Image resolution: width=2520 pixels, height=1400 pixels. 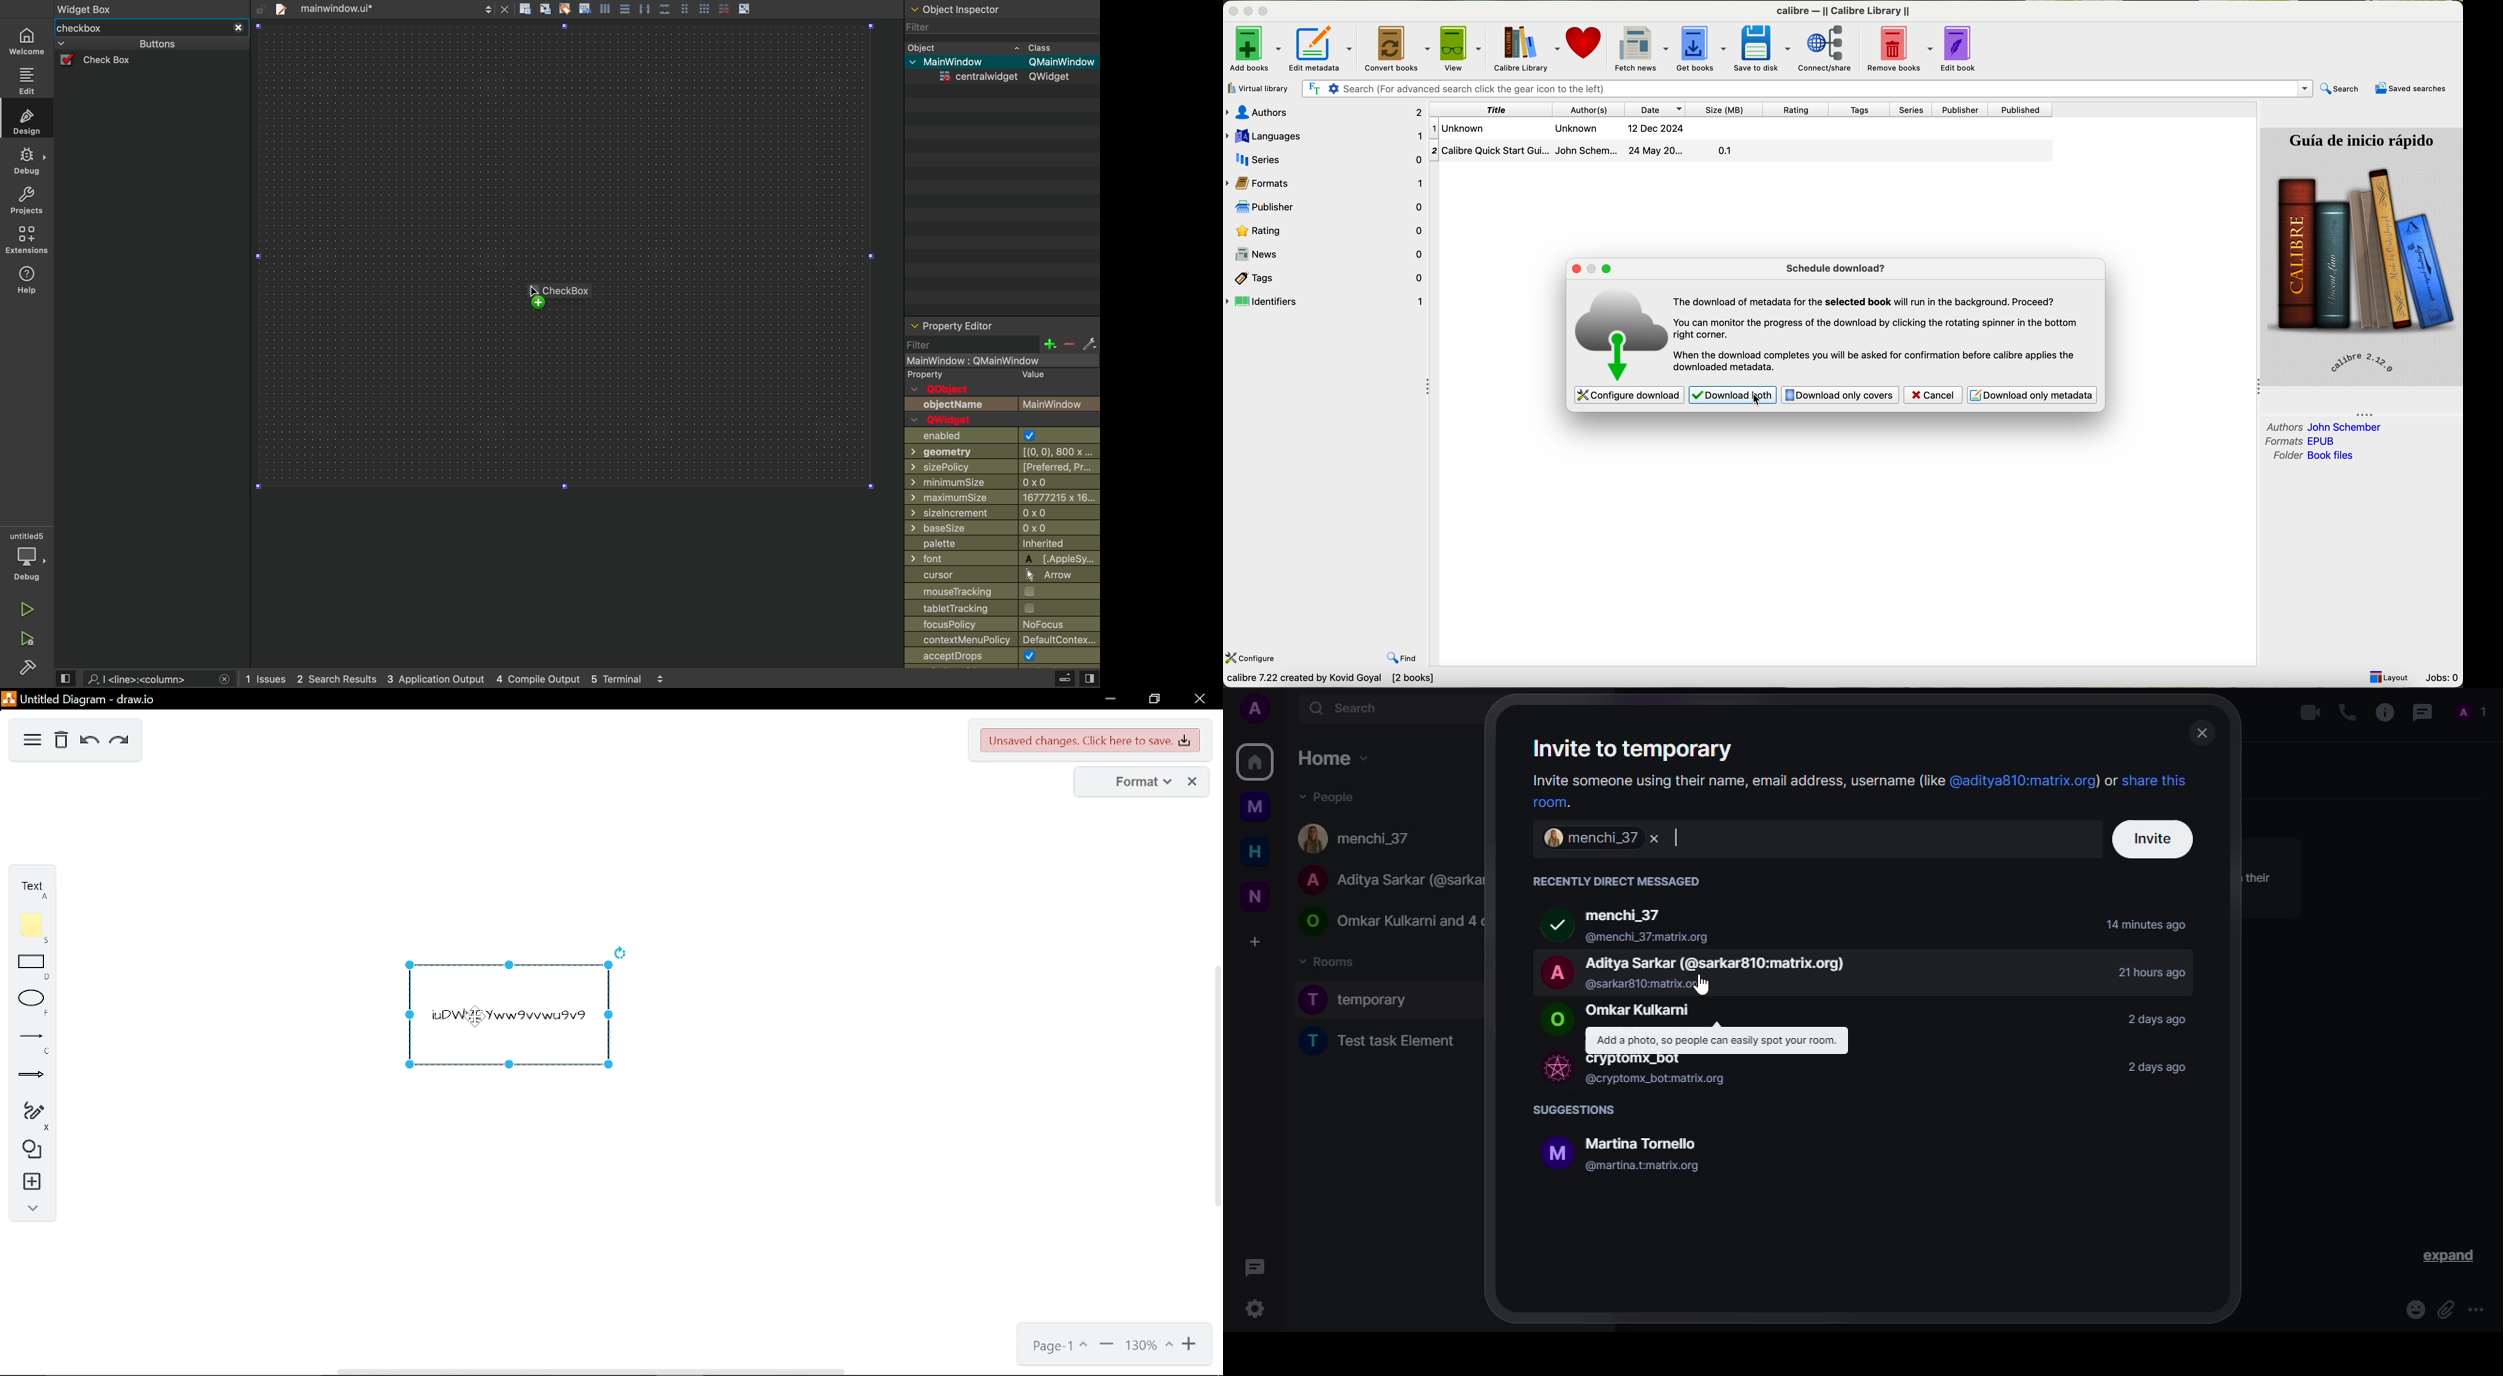 What do you see at coordinates (1248, 10) in the screenshot?
I see `disable buttons` at bounding box center [1248, 10].